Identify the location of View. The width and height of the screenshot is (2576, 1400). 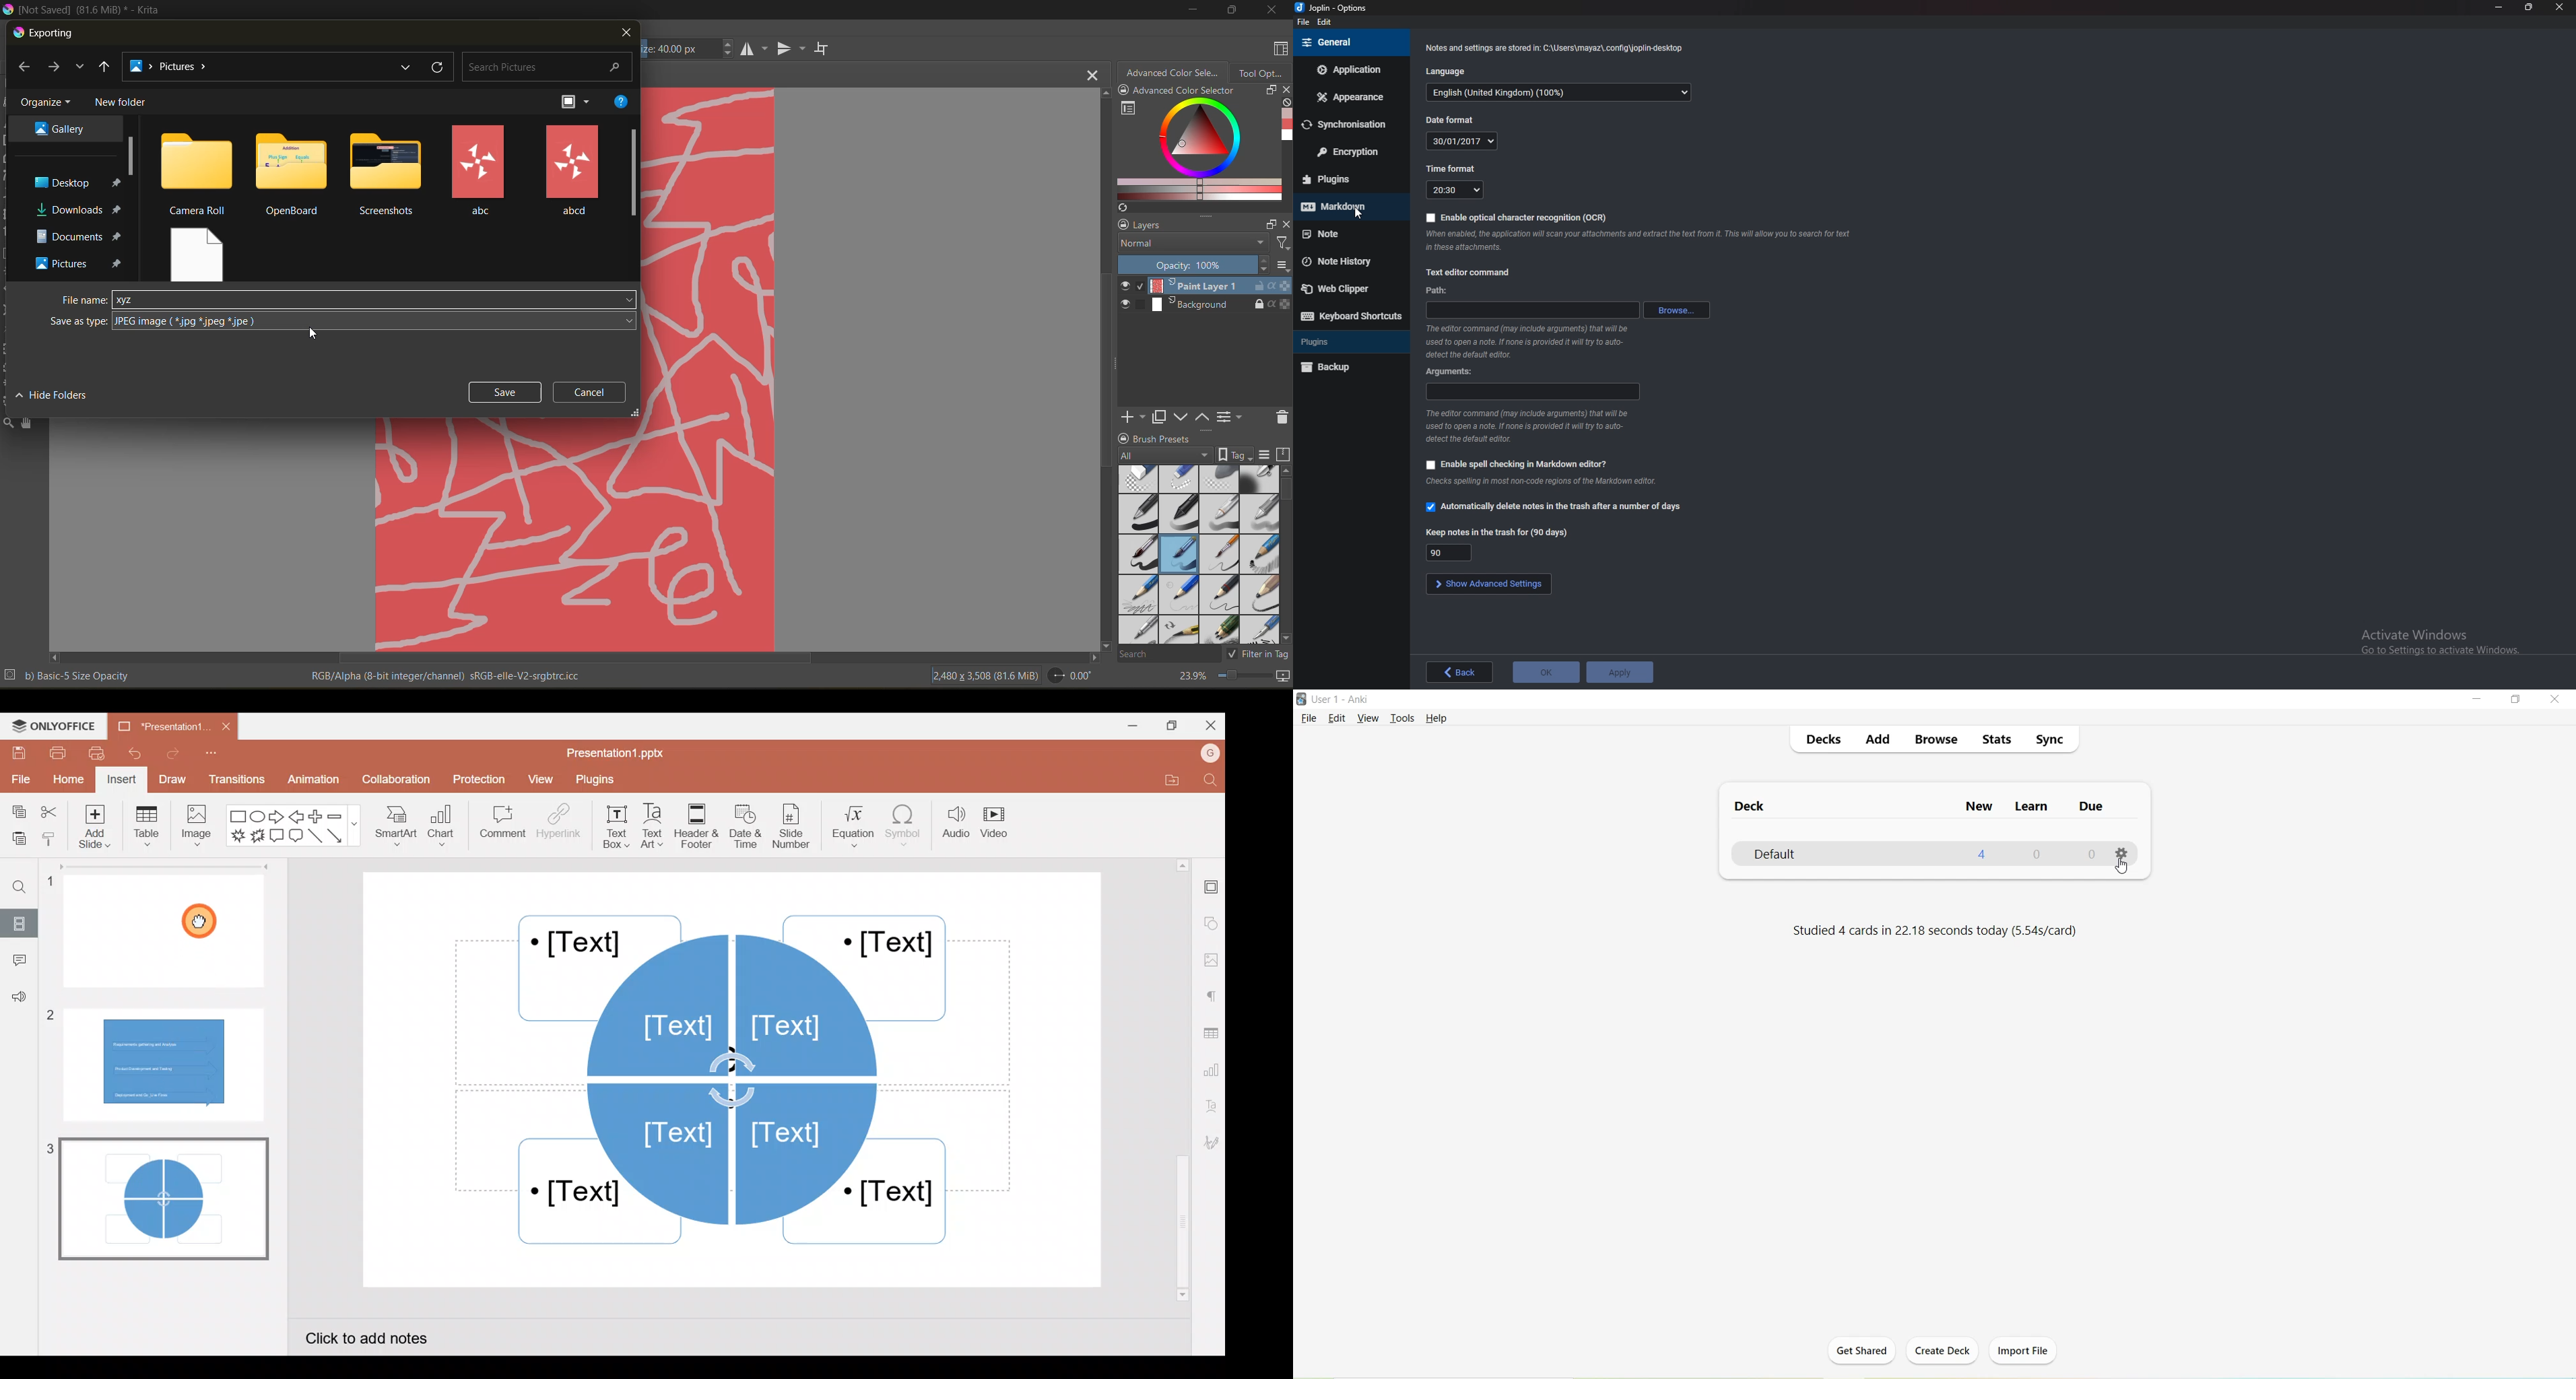
(1371, 718).